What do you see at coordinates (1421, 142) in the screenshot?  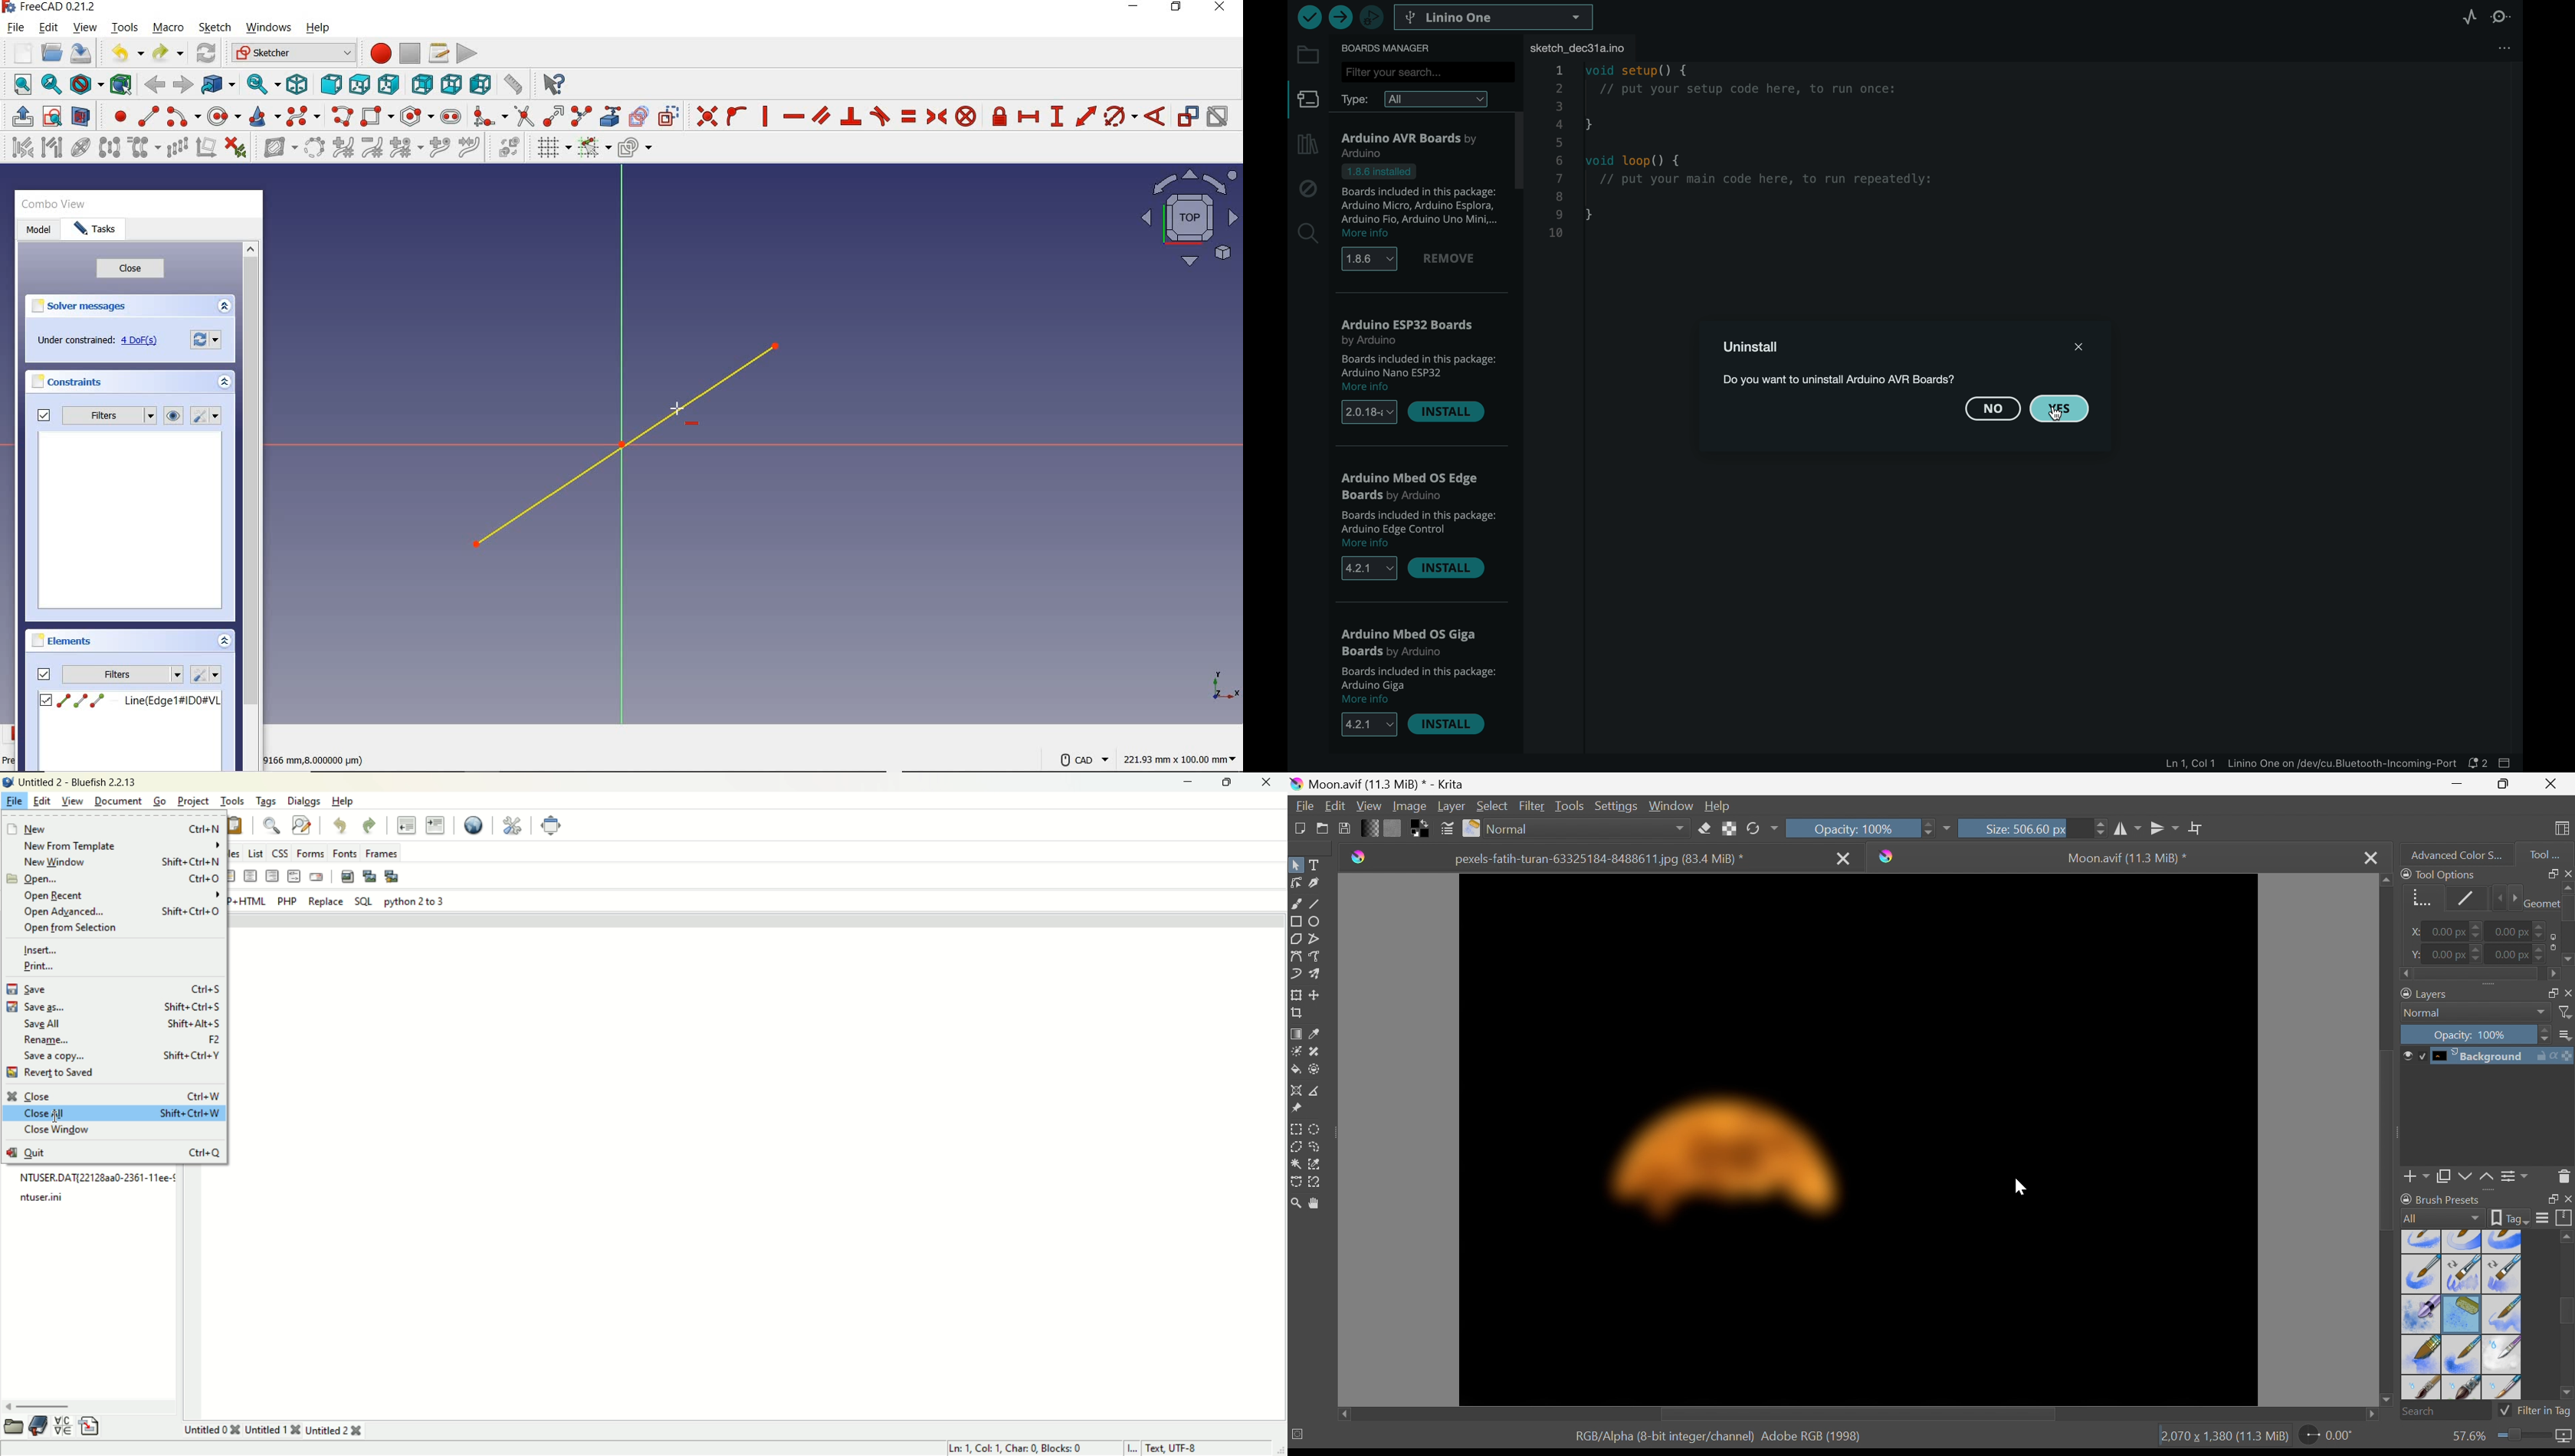 I see `AVR Boards` at bounding box center [1421, 142].